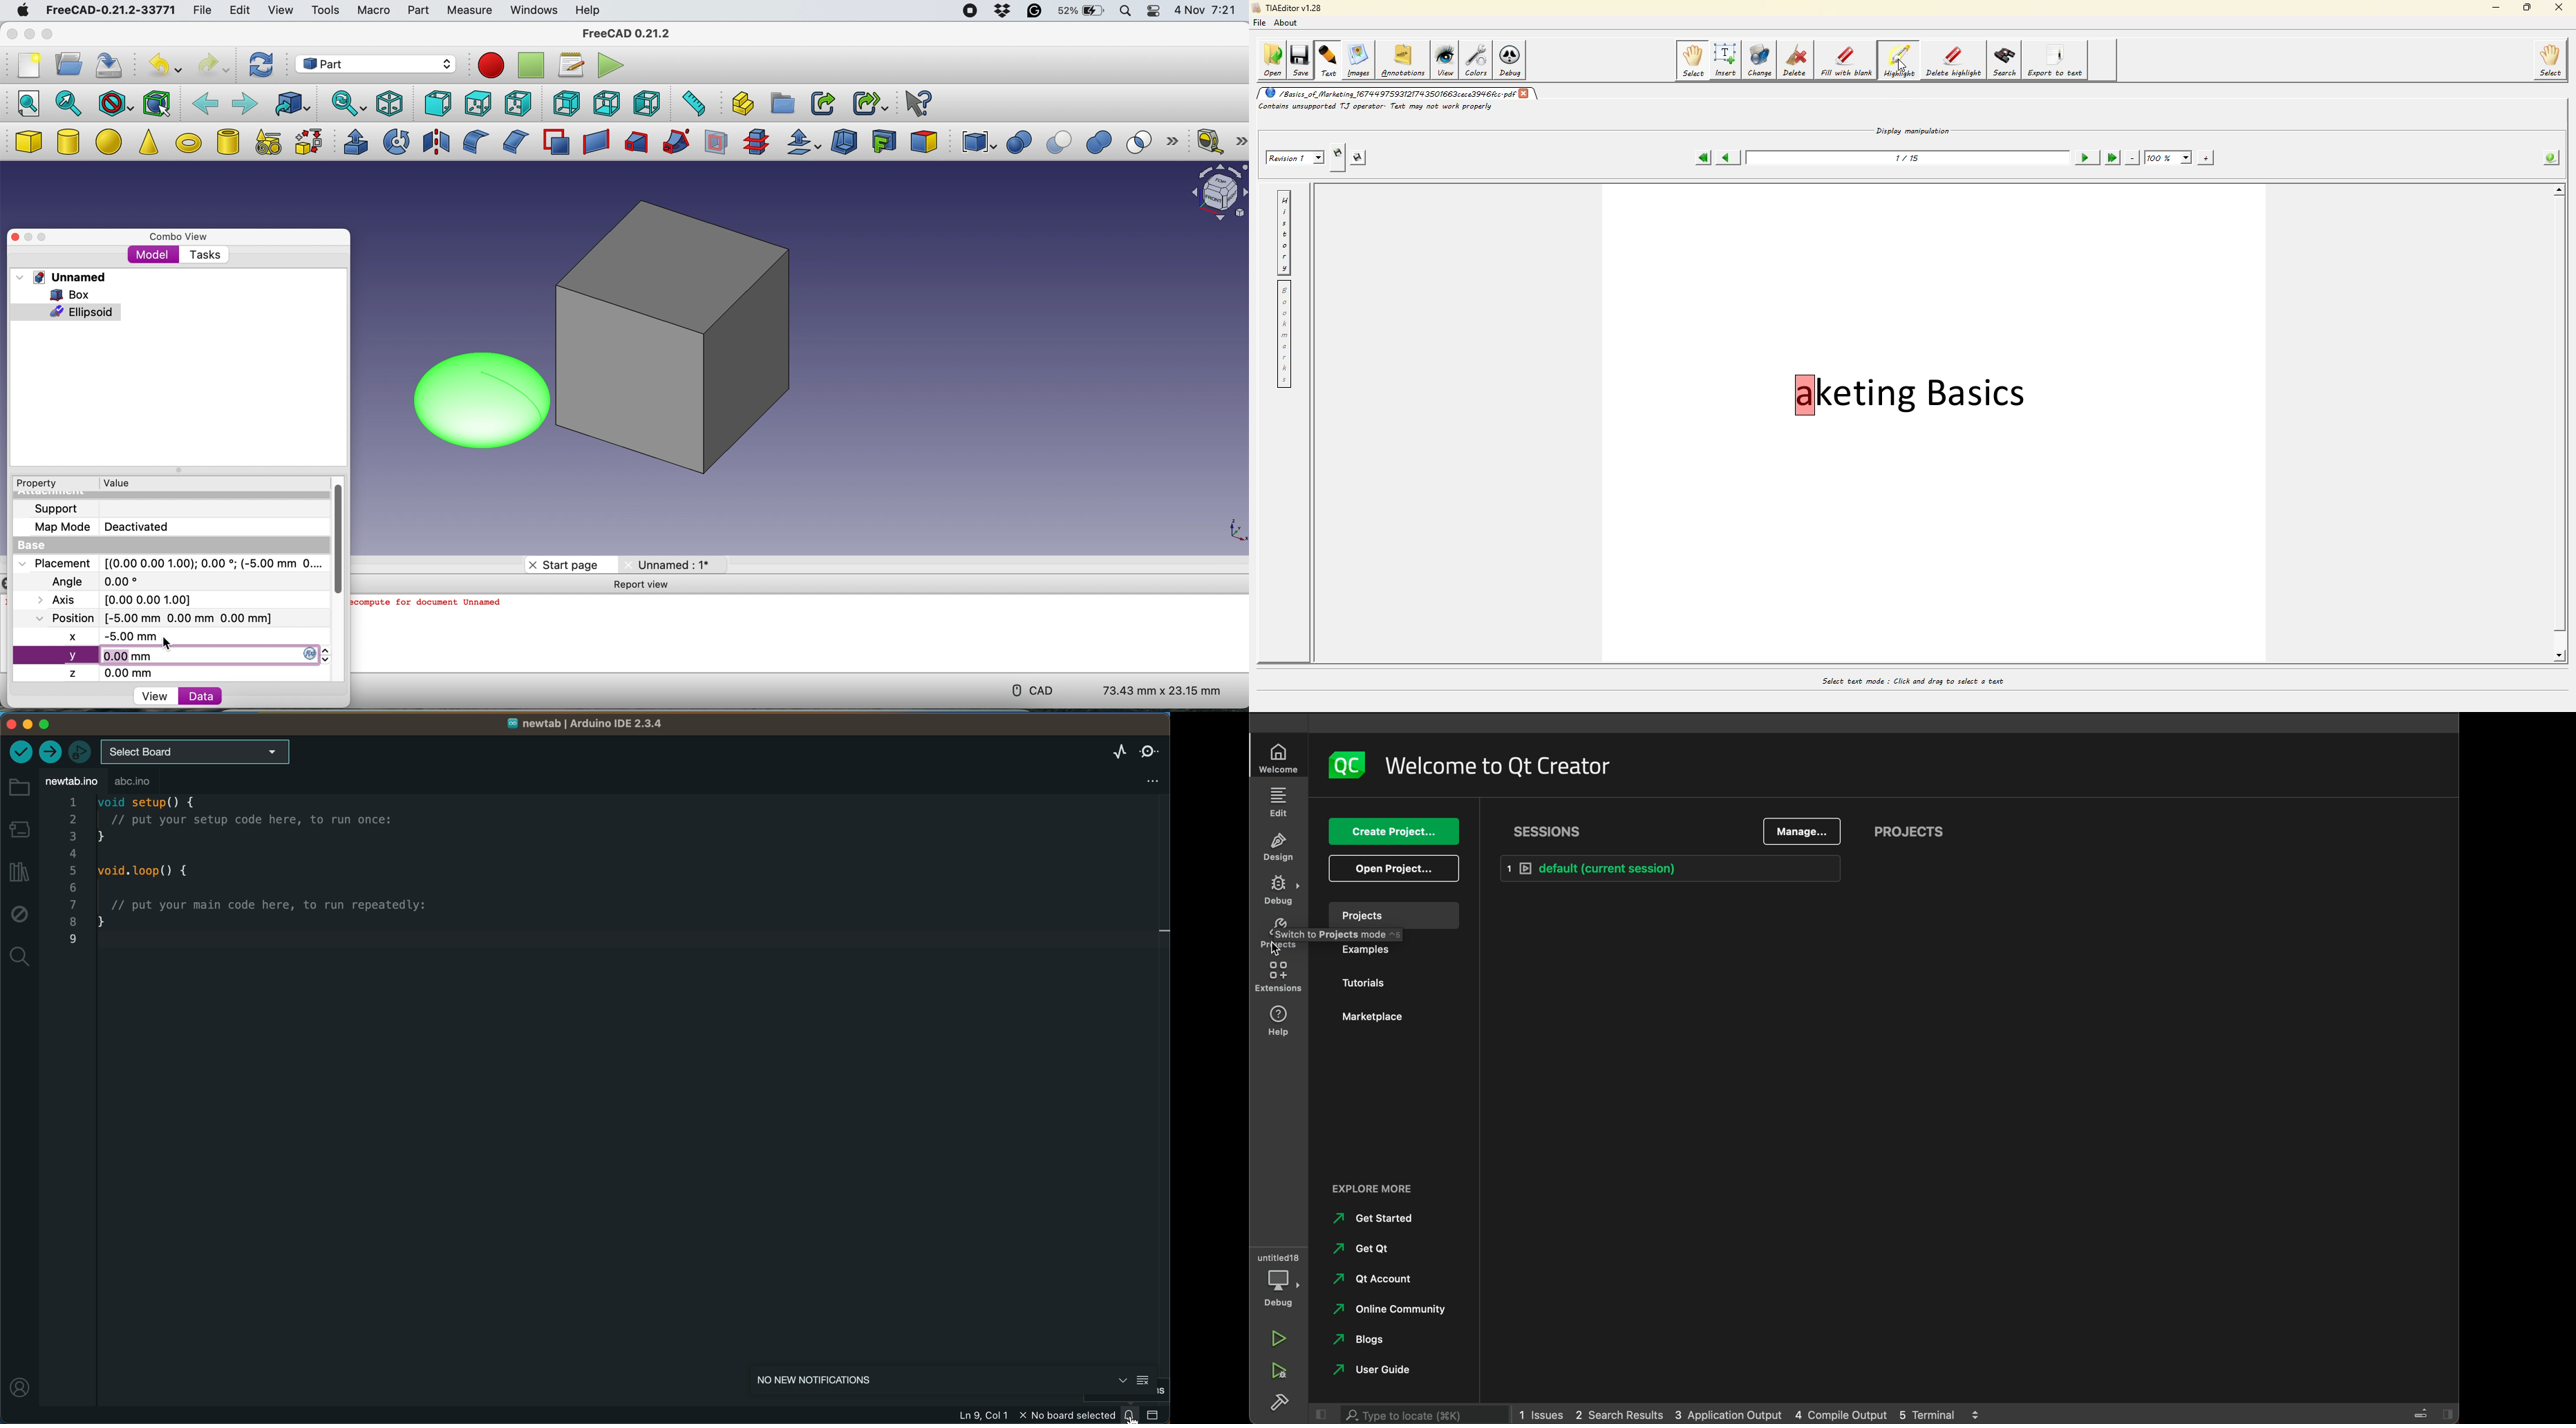 Image resolution: width=2576 pixels, height=1428 pixels. Describe the element at coordinates (2558, 415) in the screenshot. I see `scroll bar` at that location.